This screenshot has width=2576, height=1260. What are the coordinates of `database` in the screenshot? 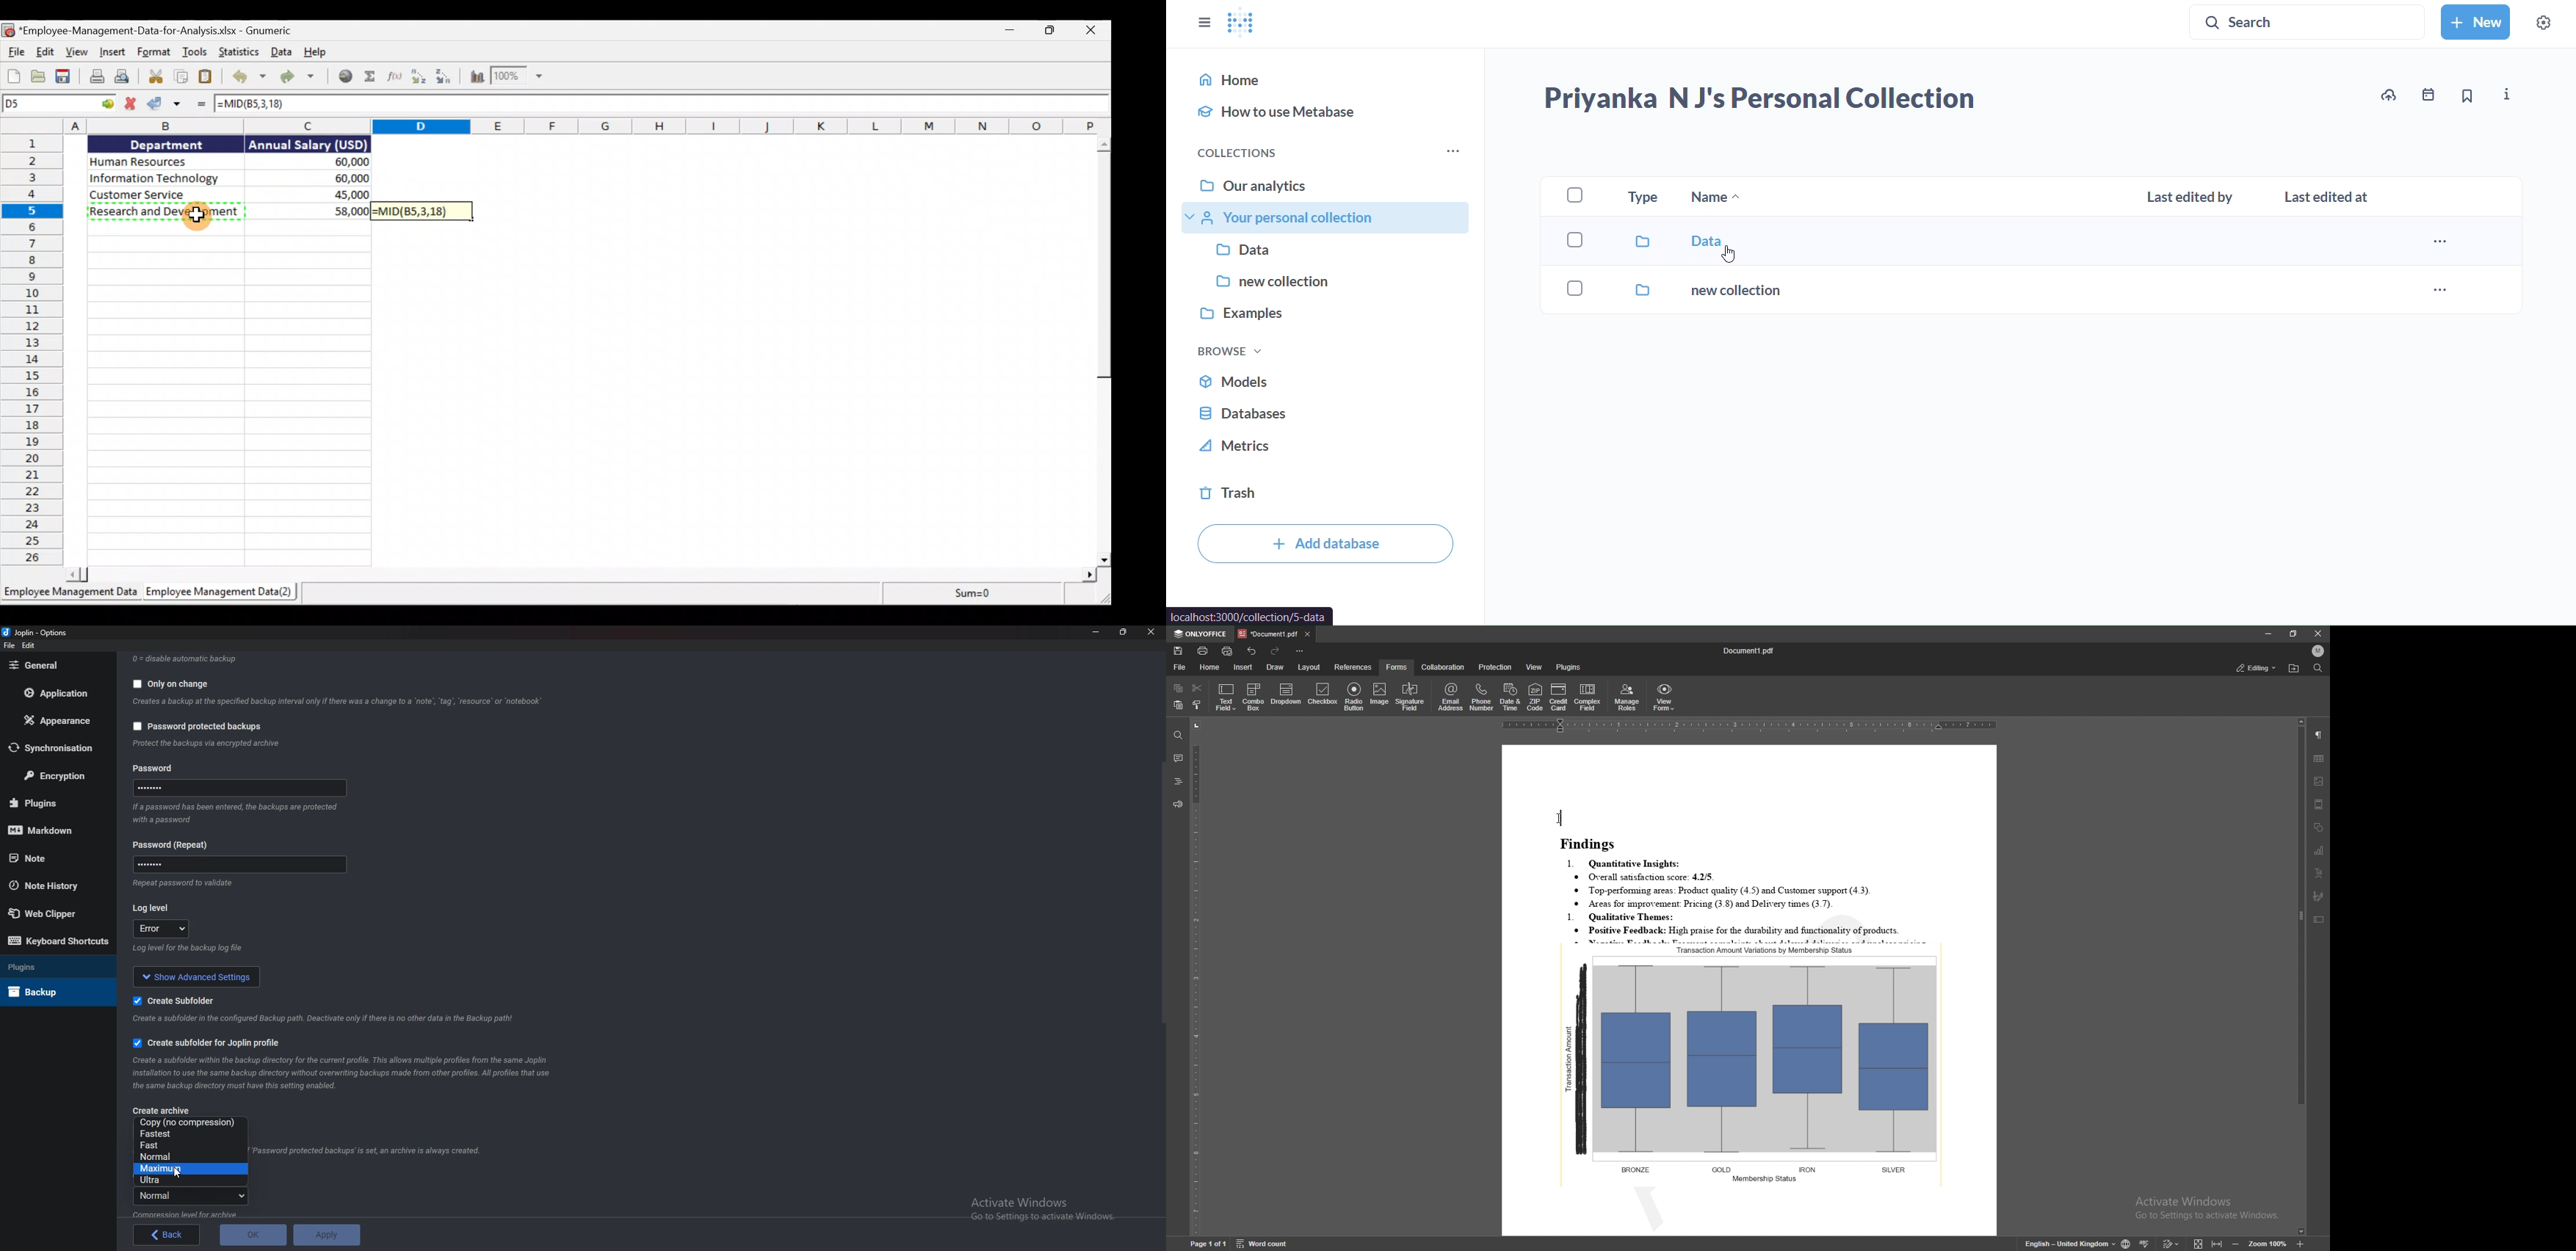 It's located at (1323, 410).